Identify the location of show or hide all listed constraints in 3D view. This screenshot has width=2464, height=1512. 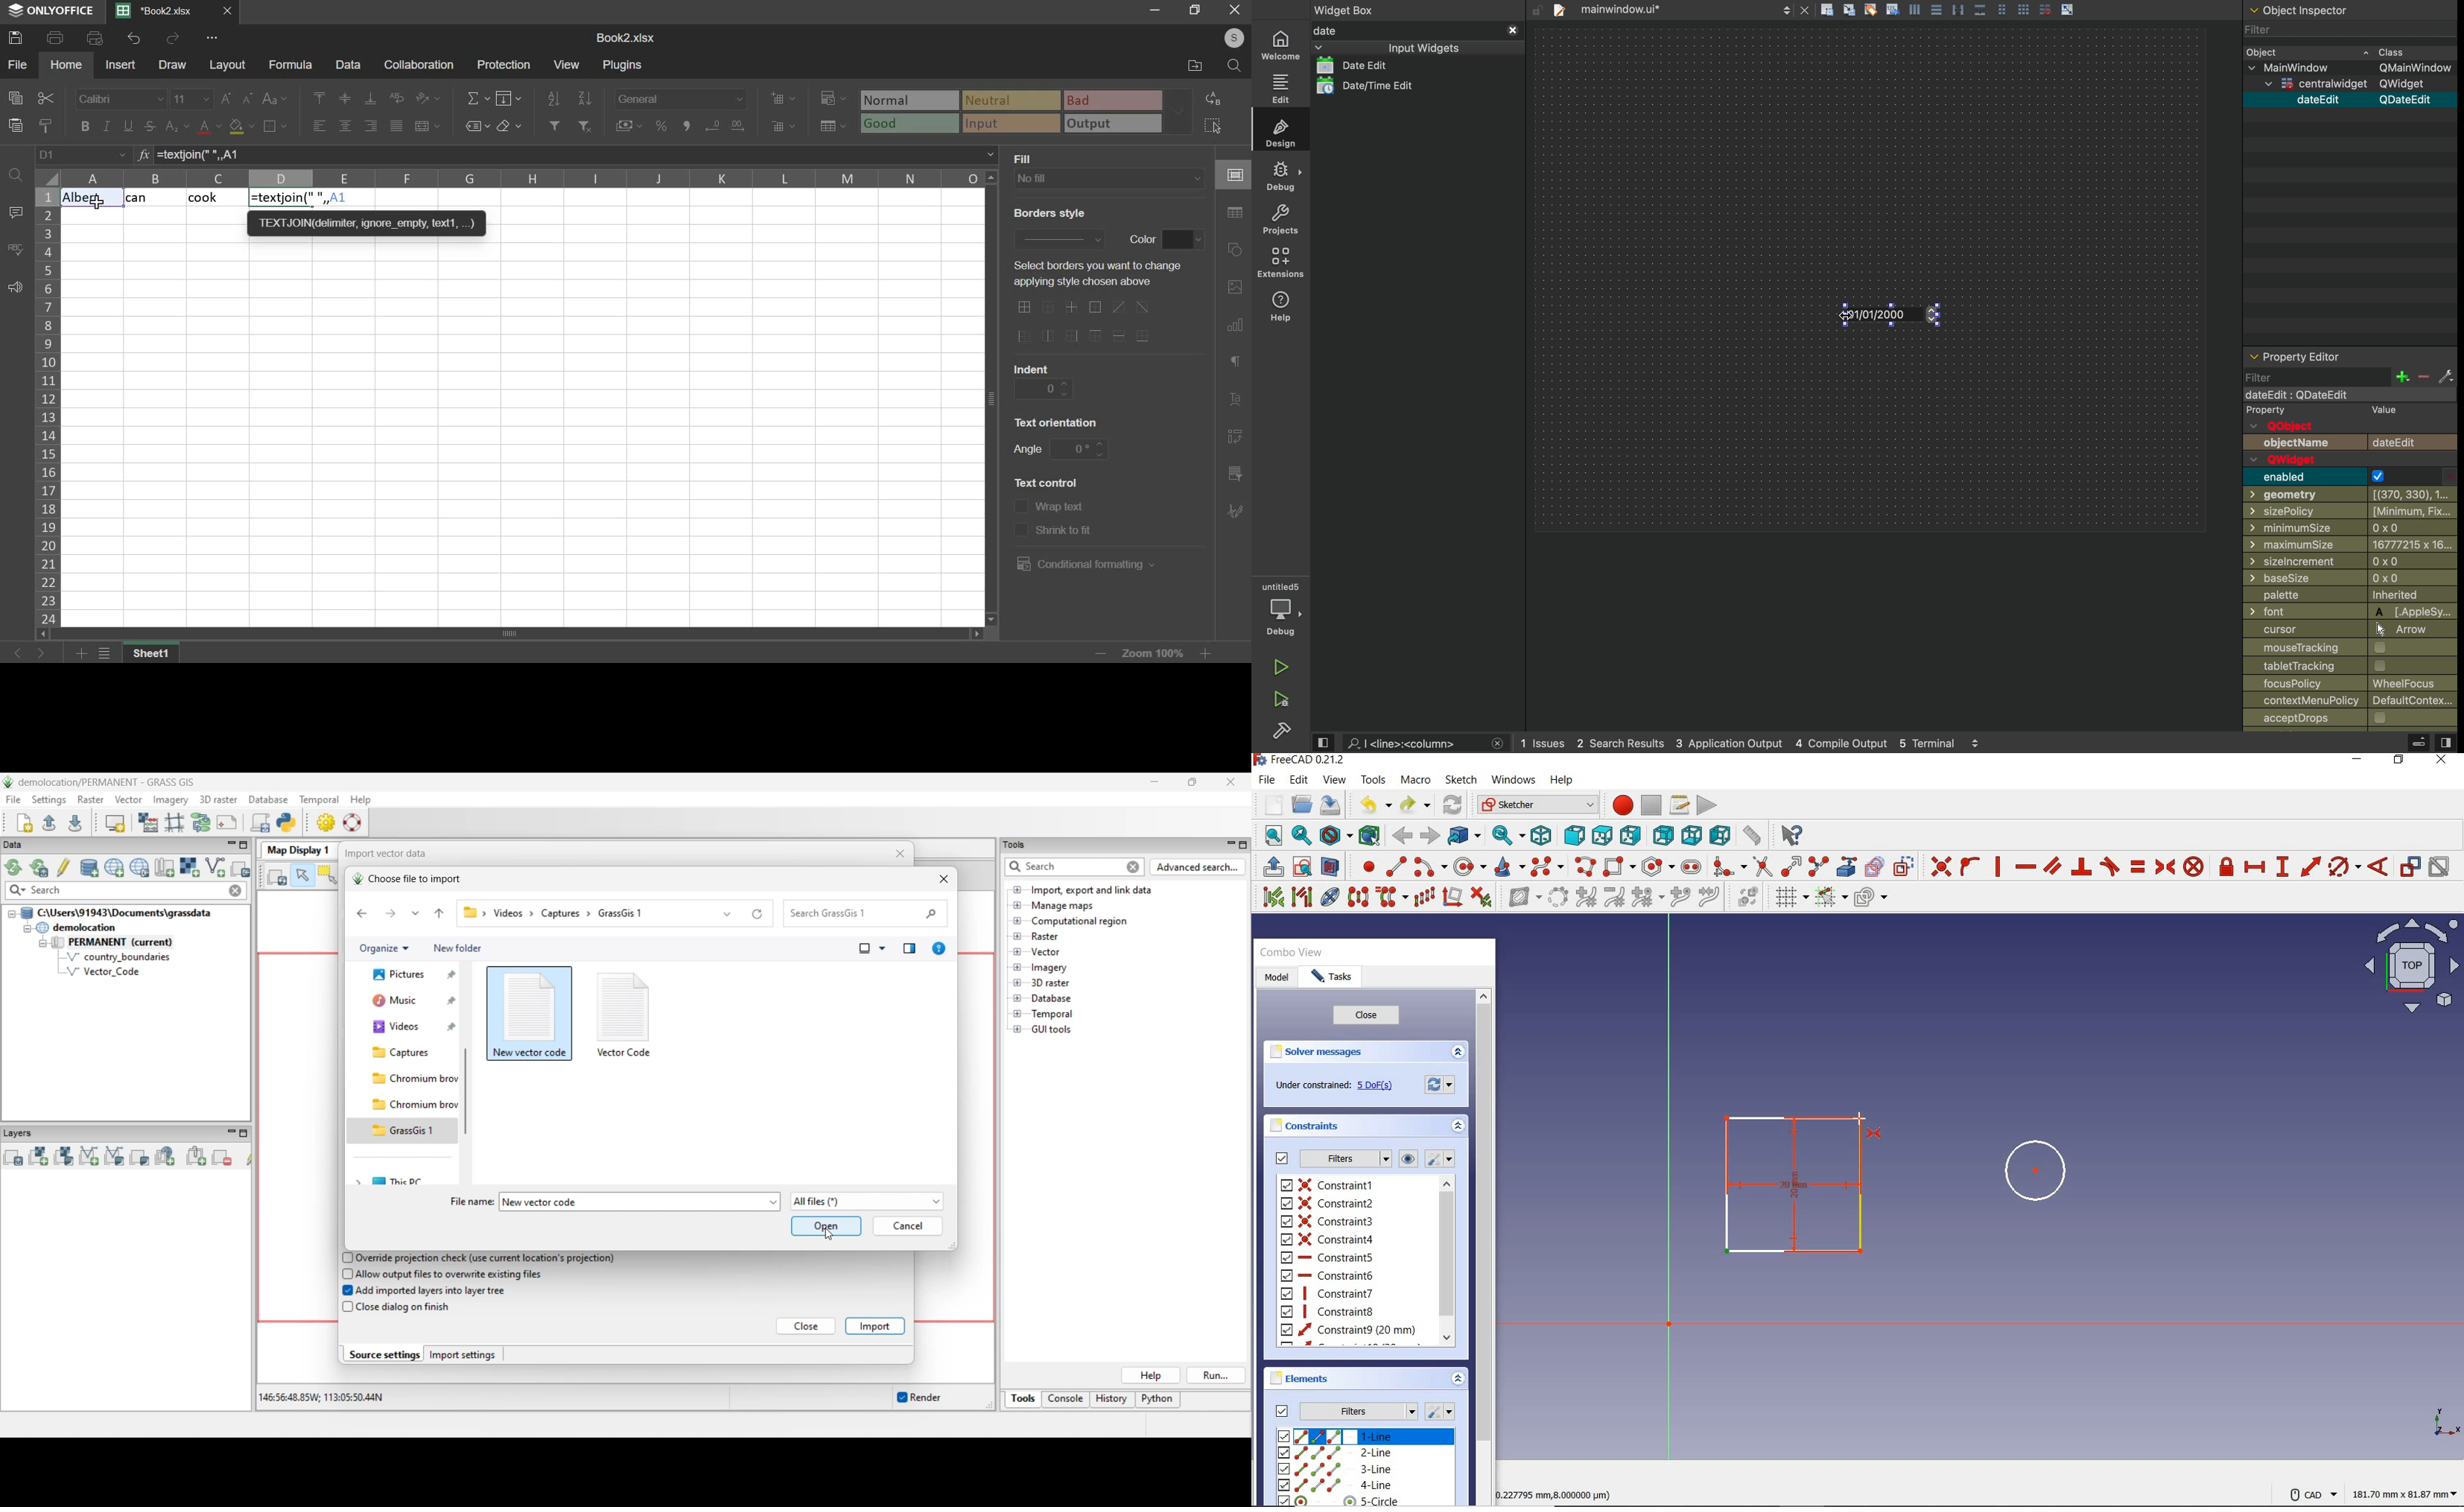
(1409, 1158).